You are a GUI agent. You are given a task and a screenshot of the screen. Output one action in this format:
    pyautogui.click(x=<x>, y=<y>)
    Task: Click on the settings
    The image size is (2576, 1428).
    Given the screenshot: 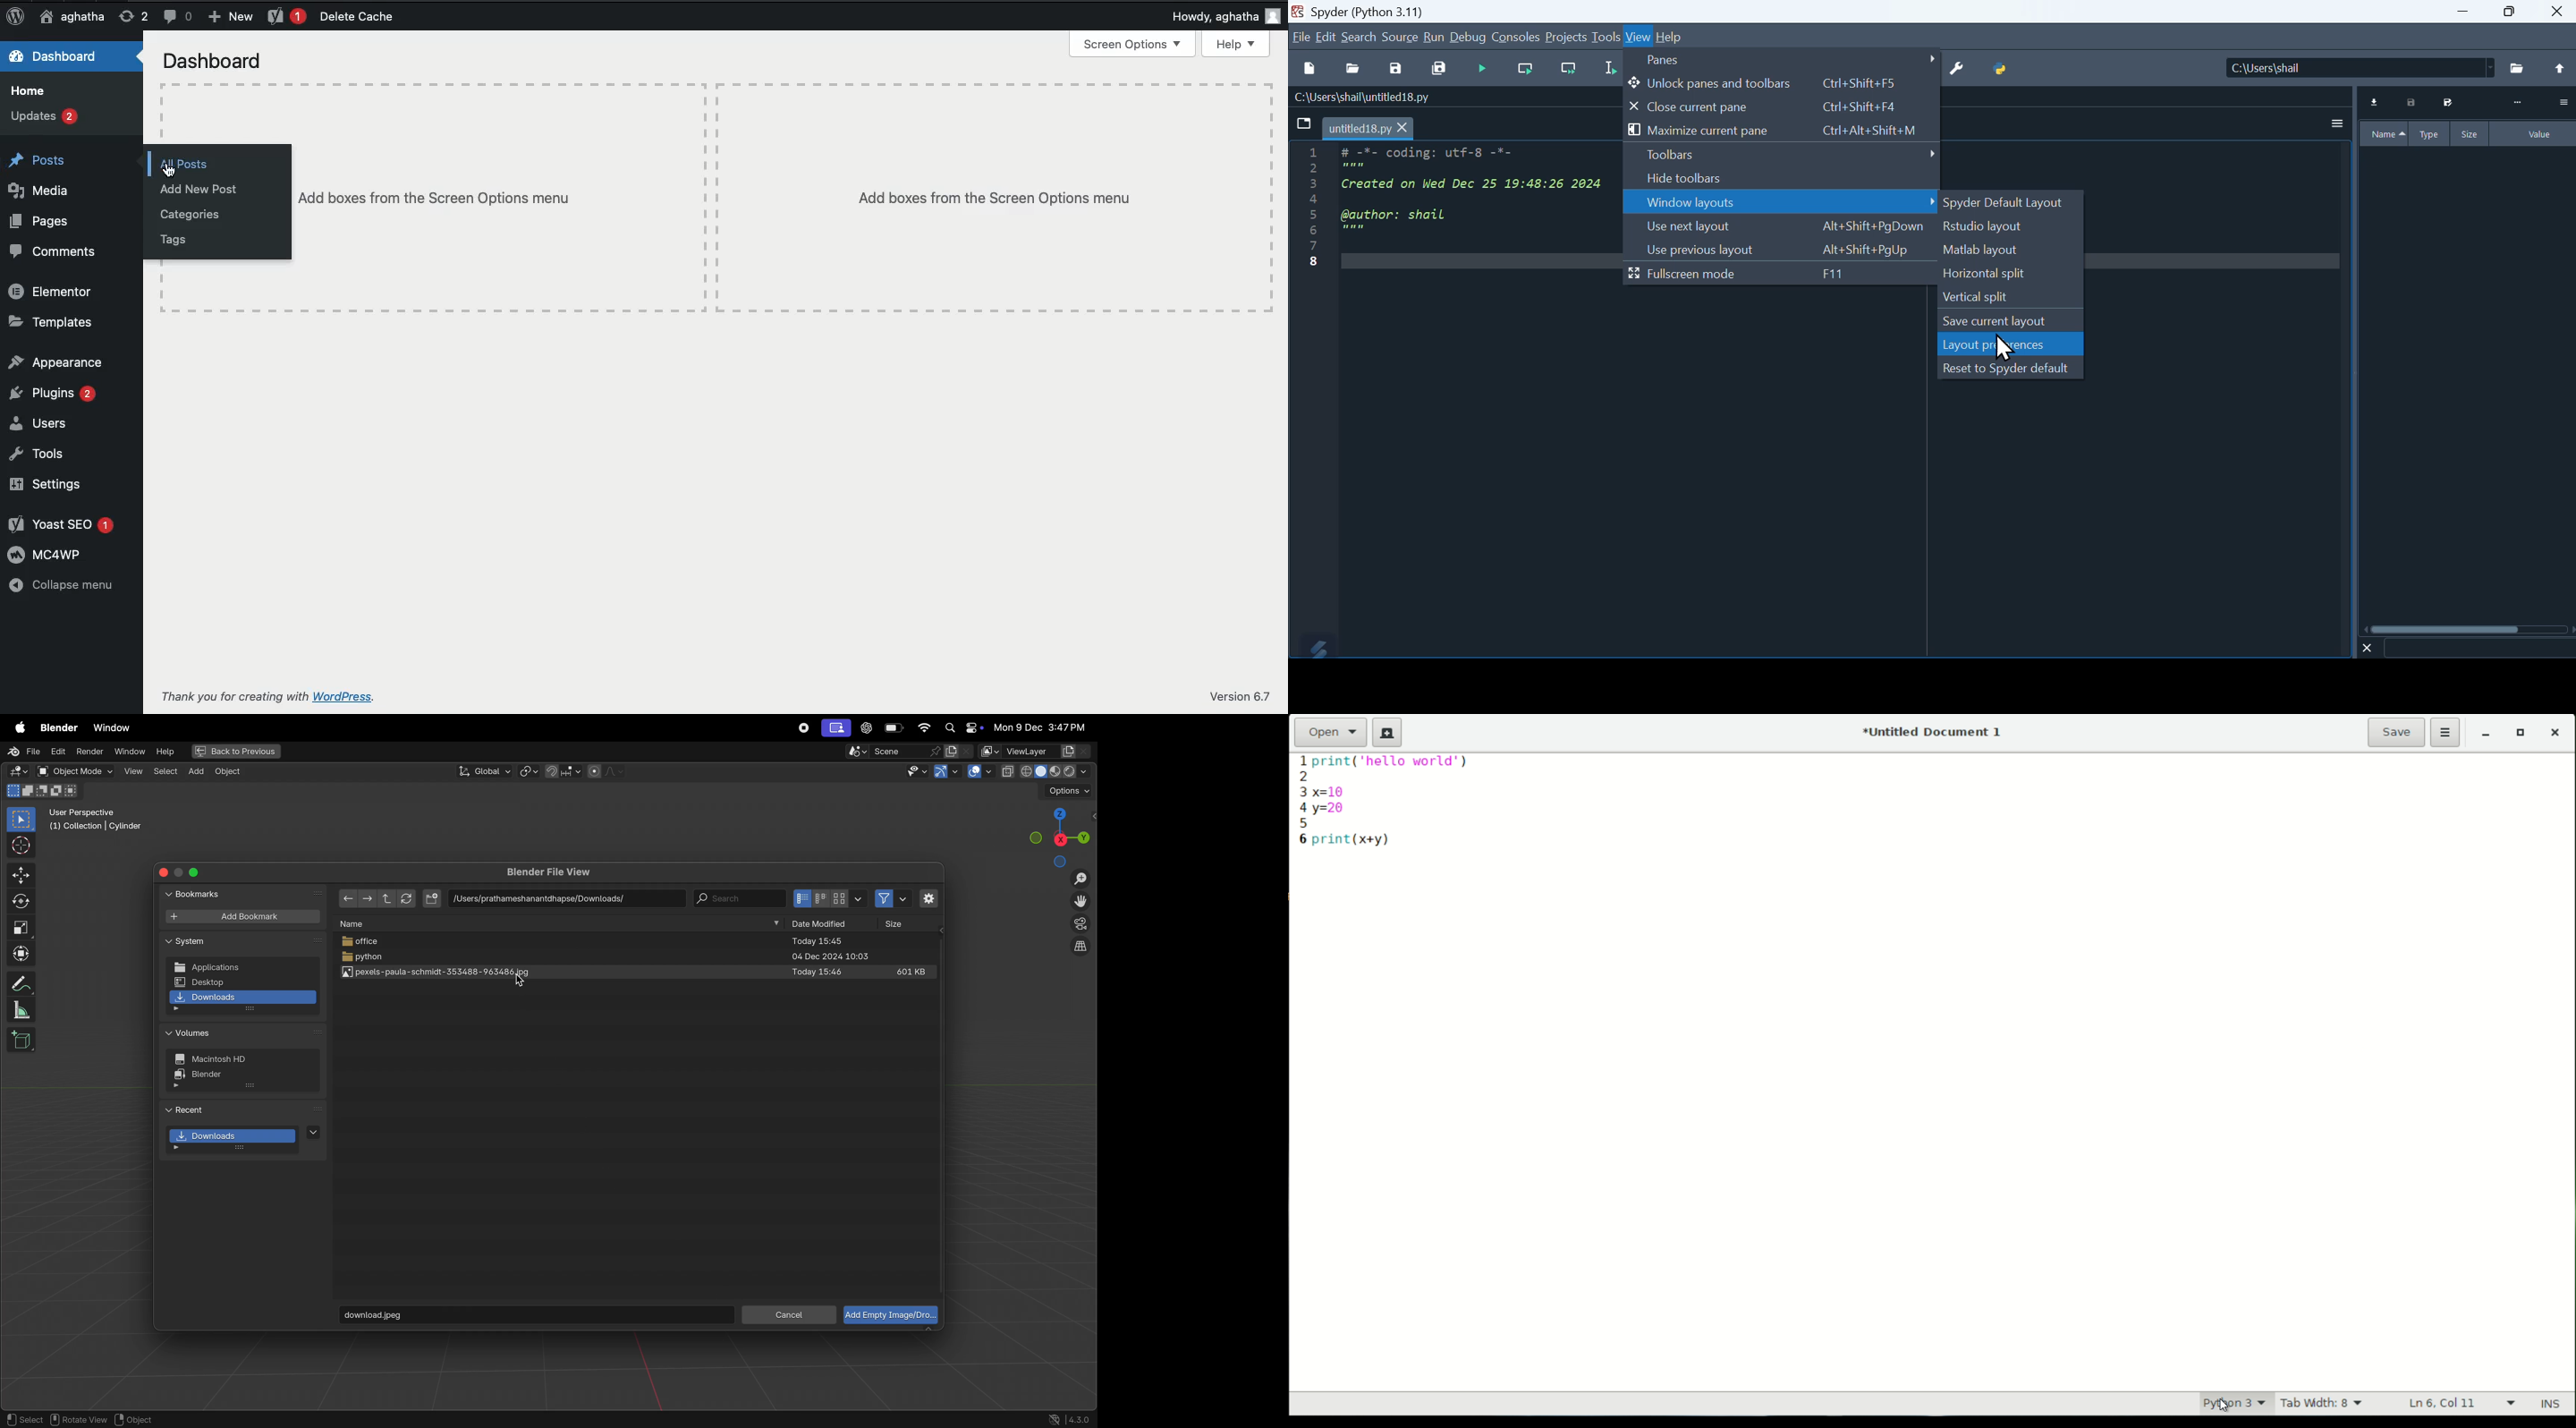 What is the action you would take?
    pyautogui.click(x=928, y=898)
    